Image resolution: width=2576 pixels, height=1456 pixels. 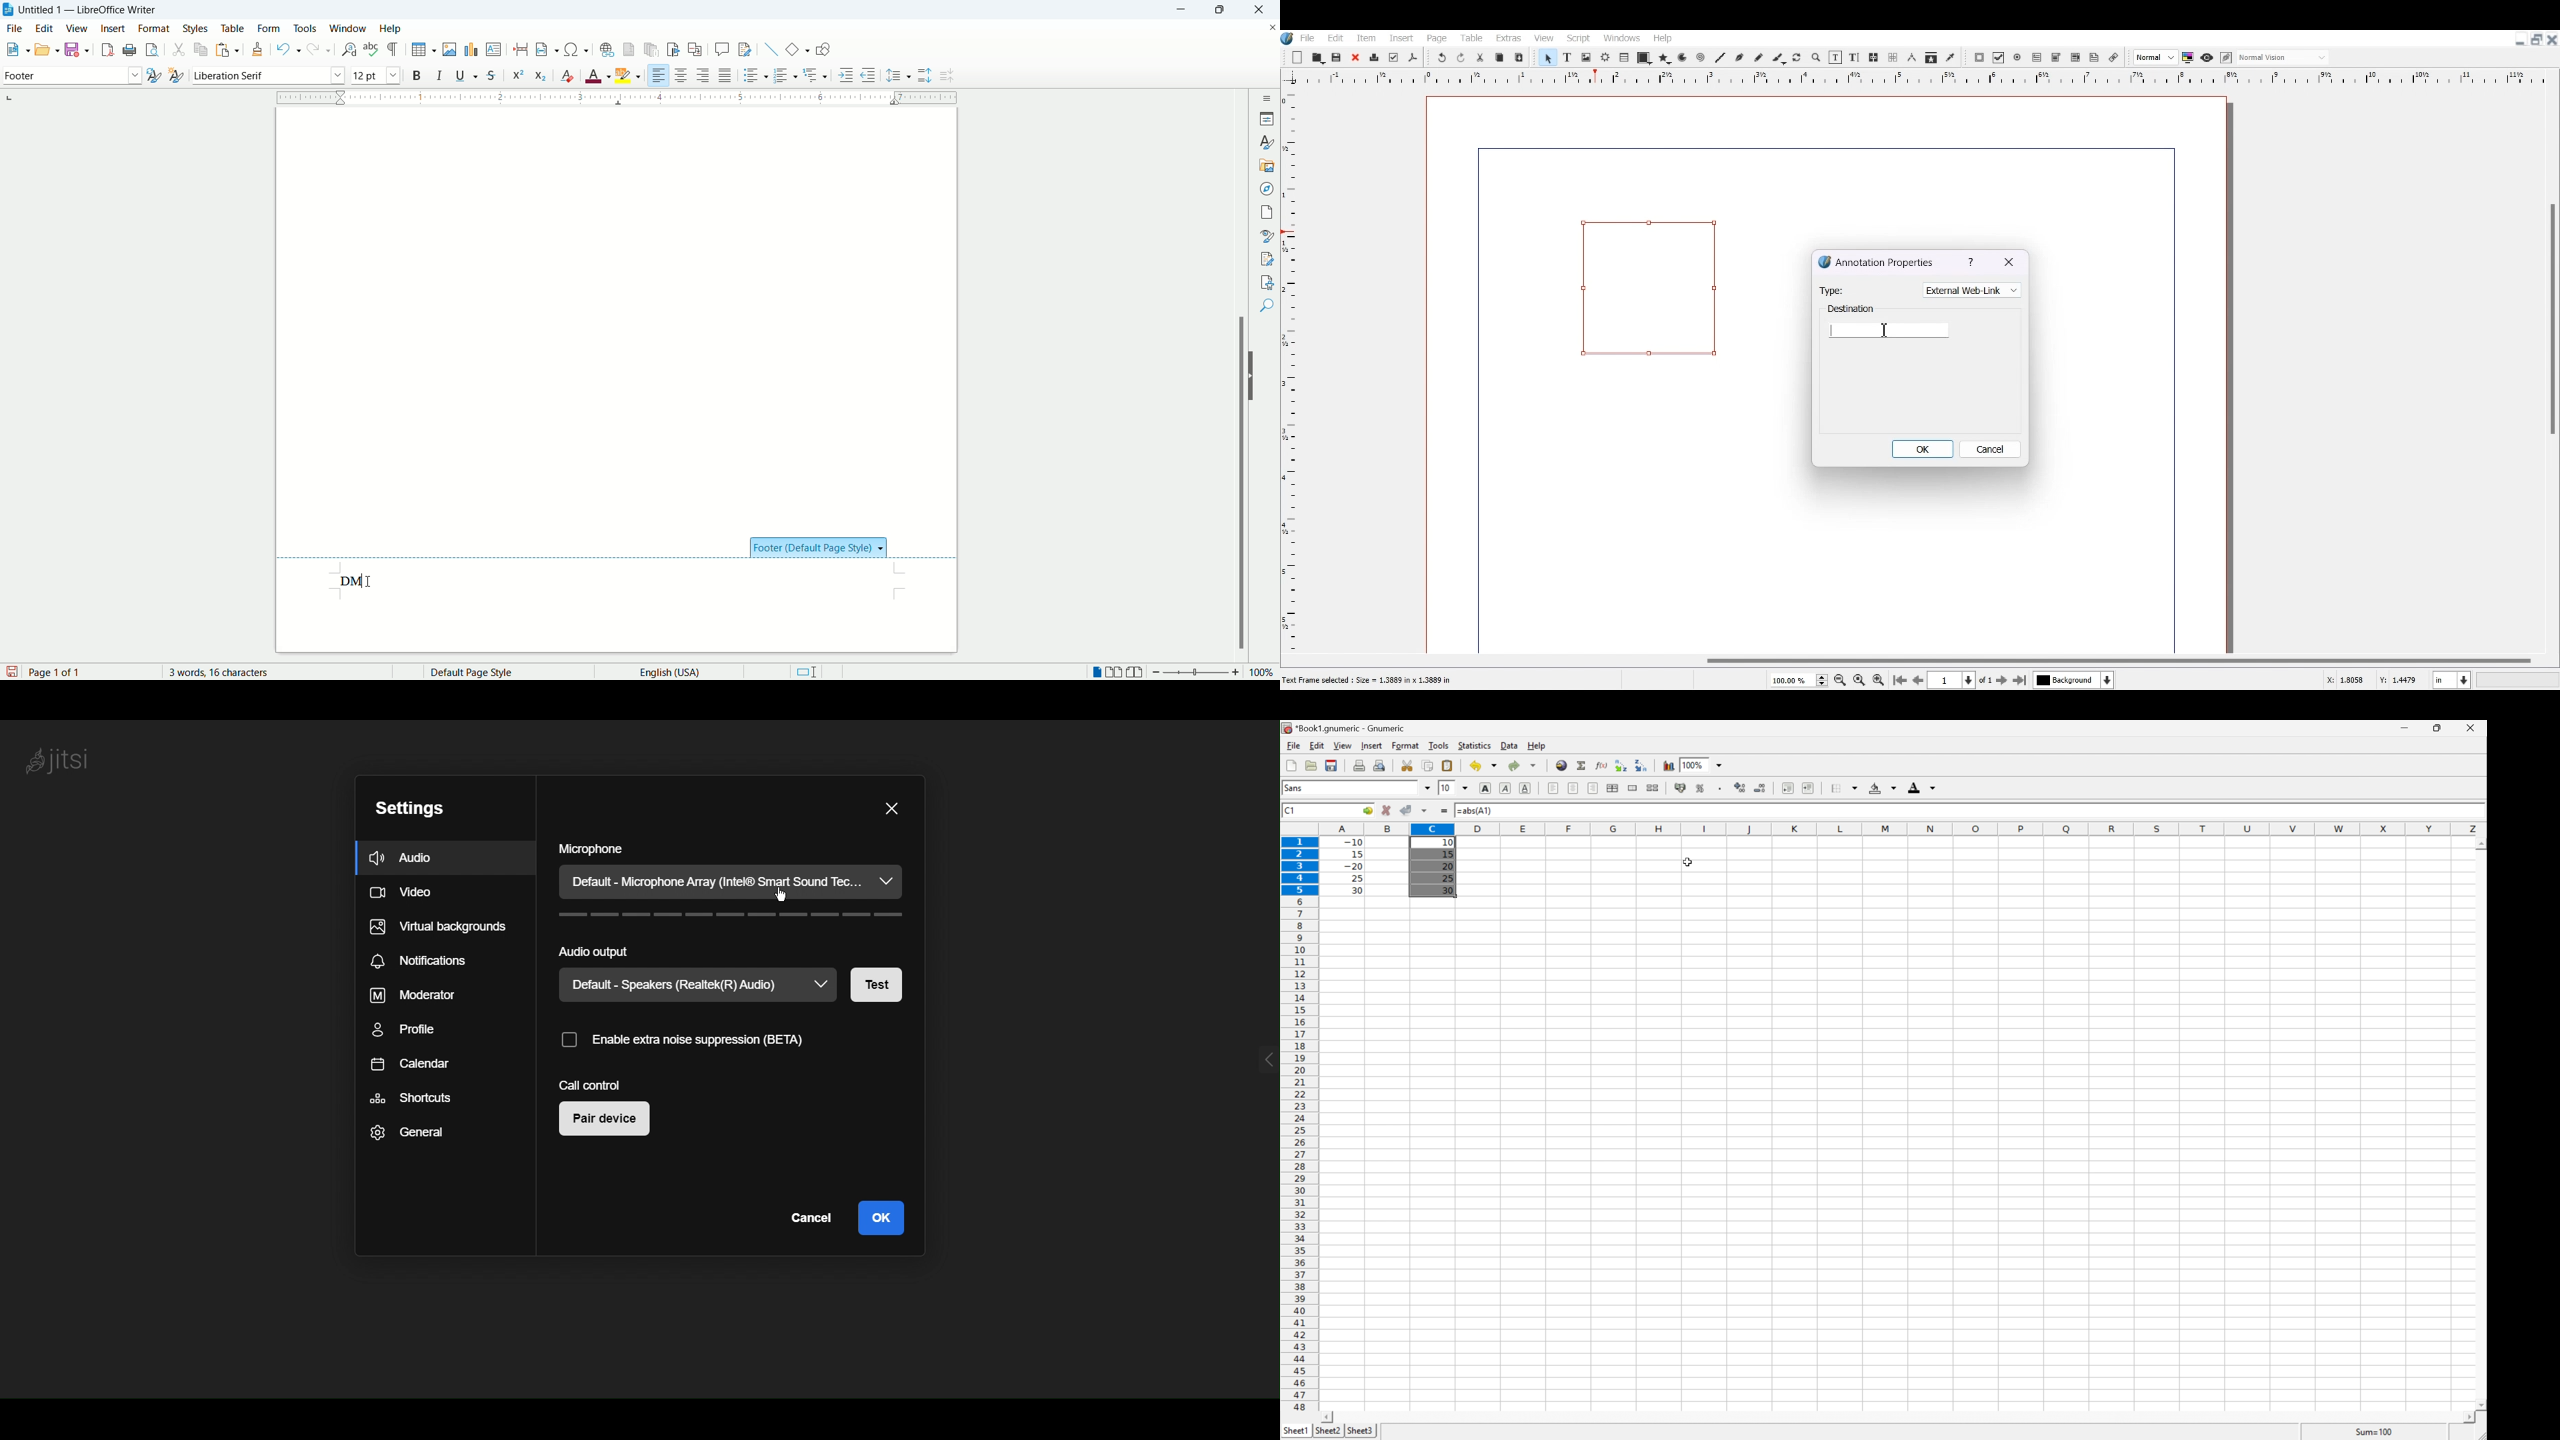 What do you see at coordinates (1934, 789) in the screenshot?
I see `Dorp Down` at bounding box center [1934, 789].